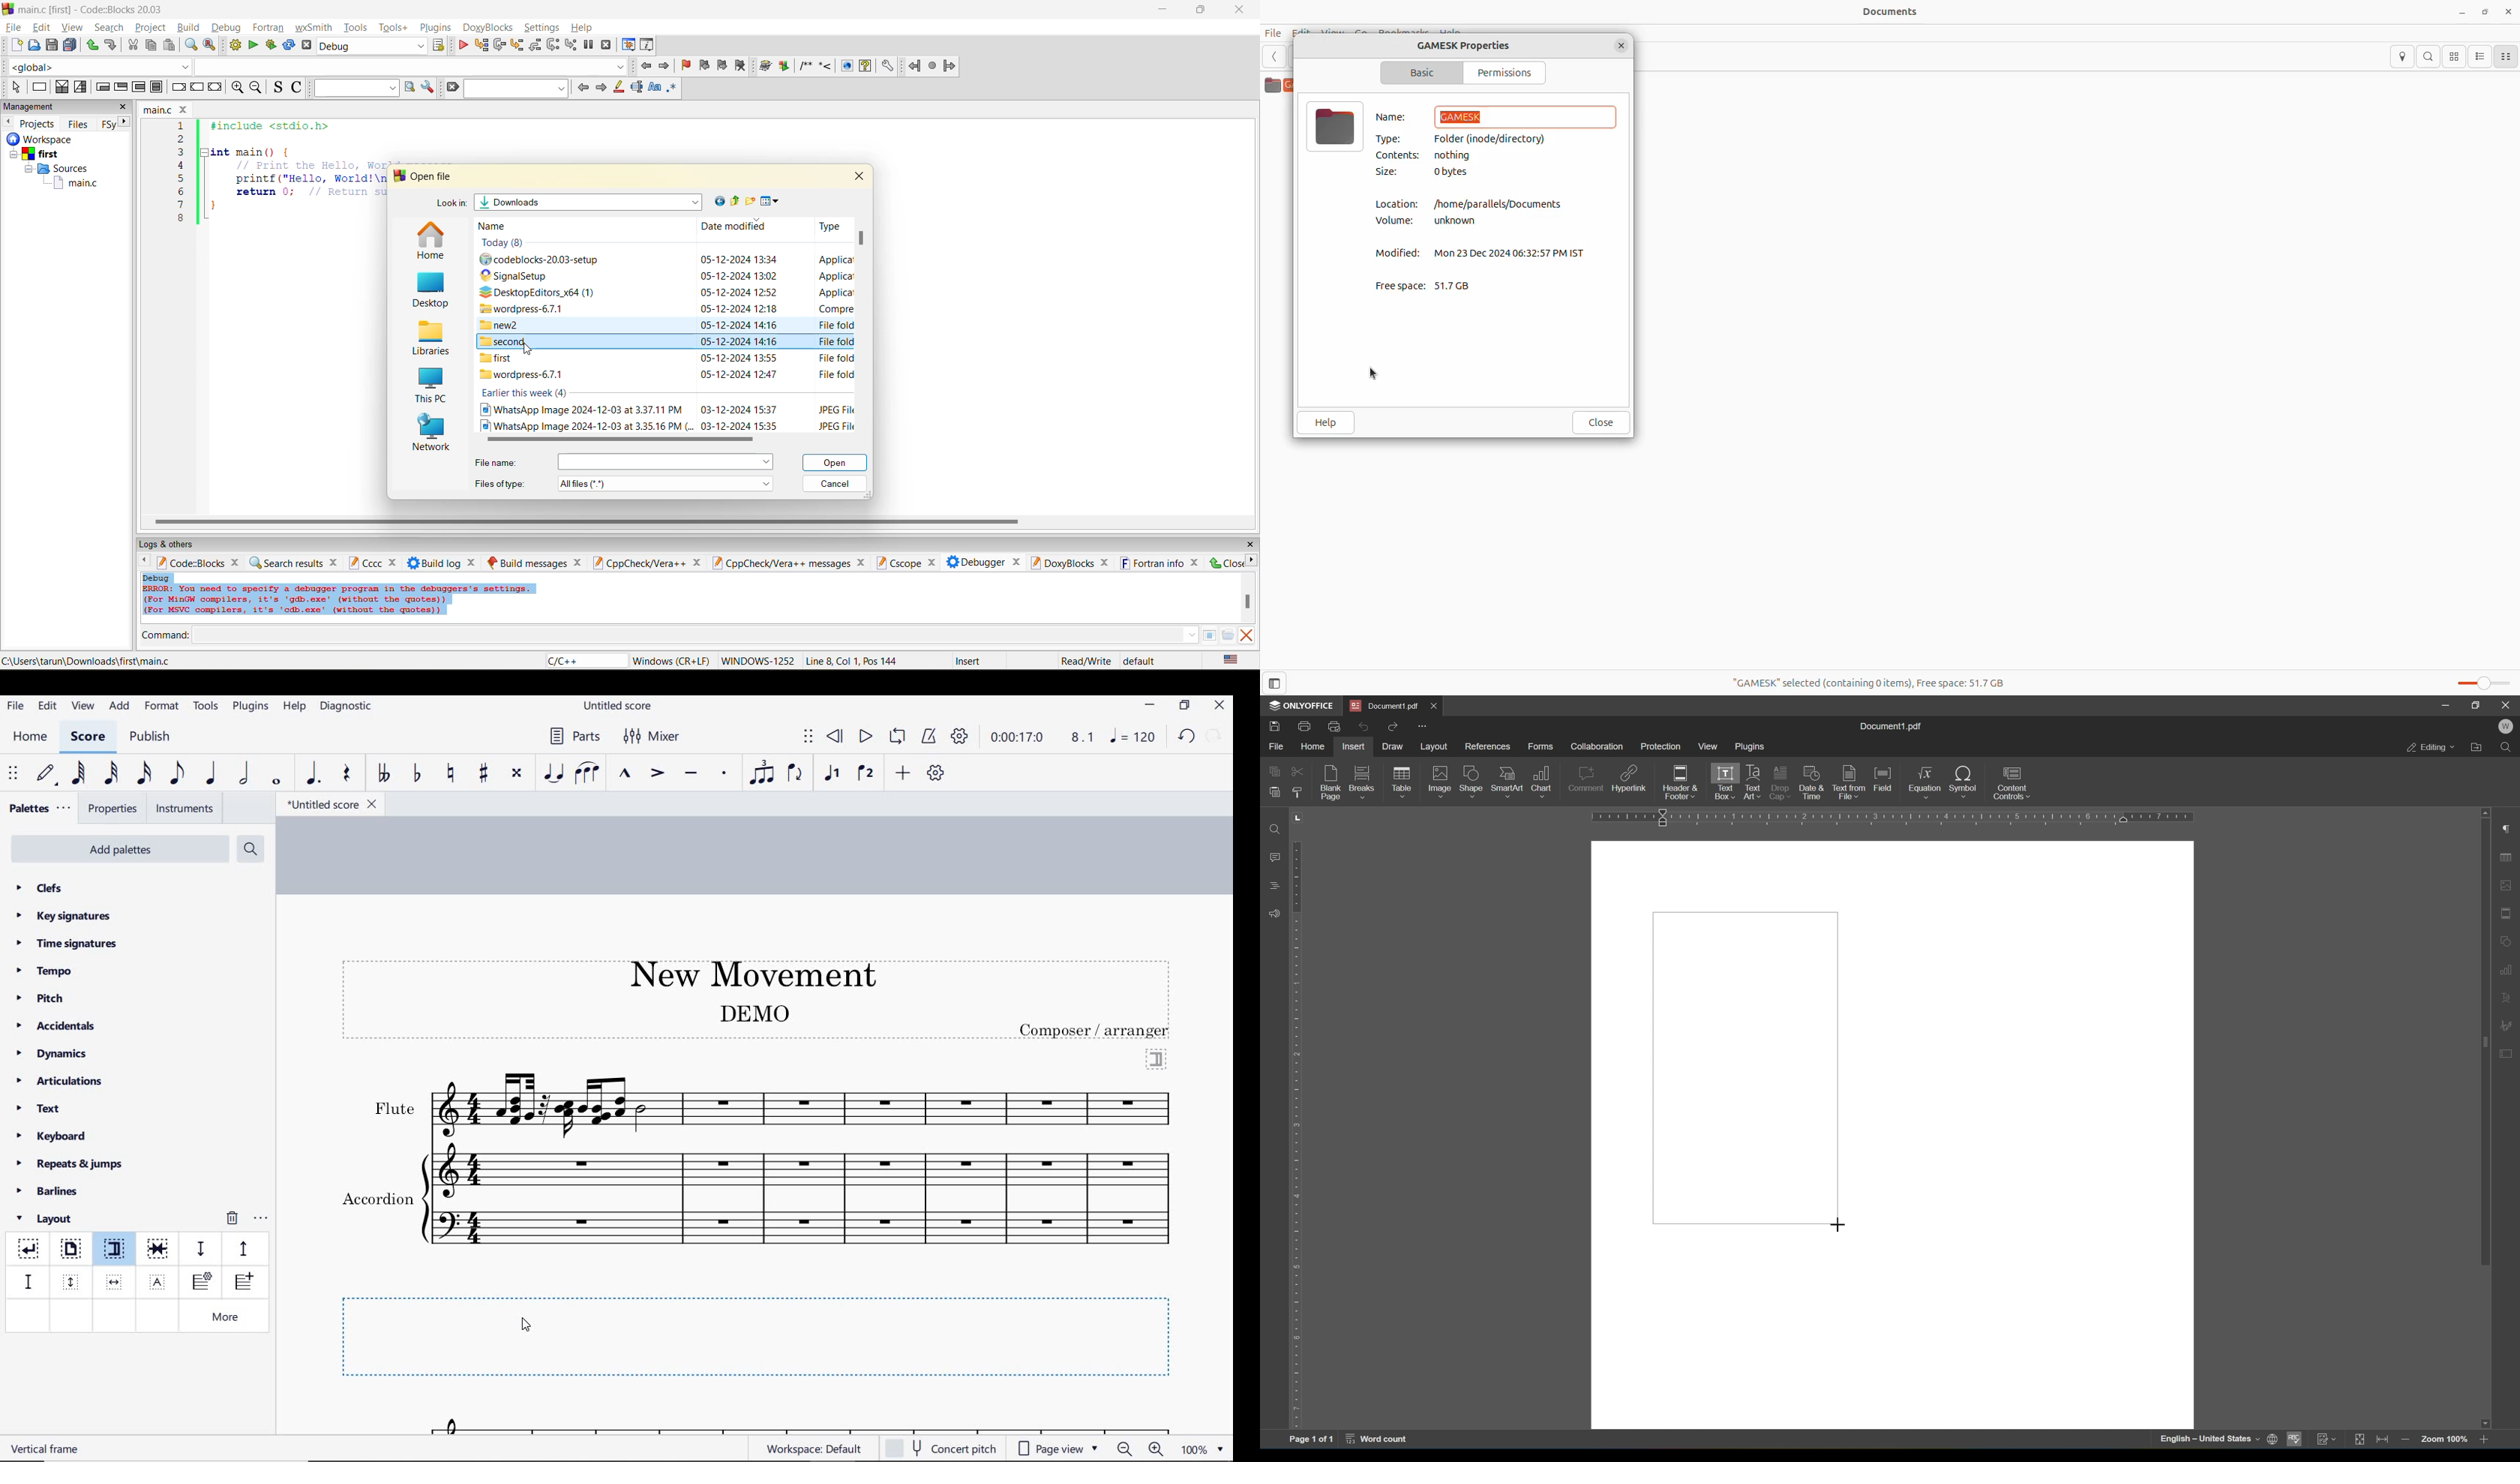 The image size is (2520, 1484). What do you see at coordinates (673, 661) in the screenshot?
I see `Windows (CR+LF)` at bounding box center [673, 661].